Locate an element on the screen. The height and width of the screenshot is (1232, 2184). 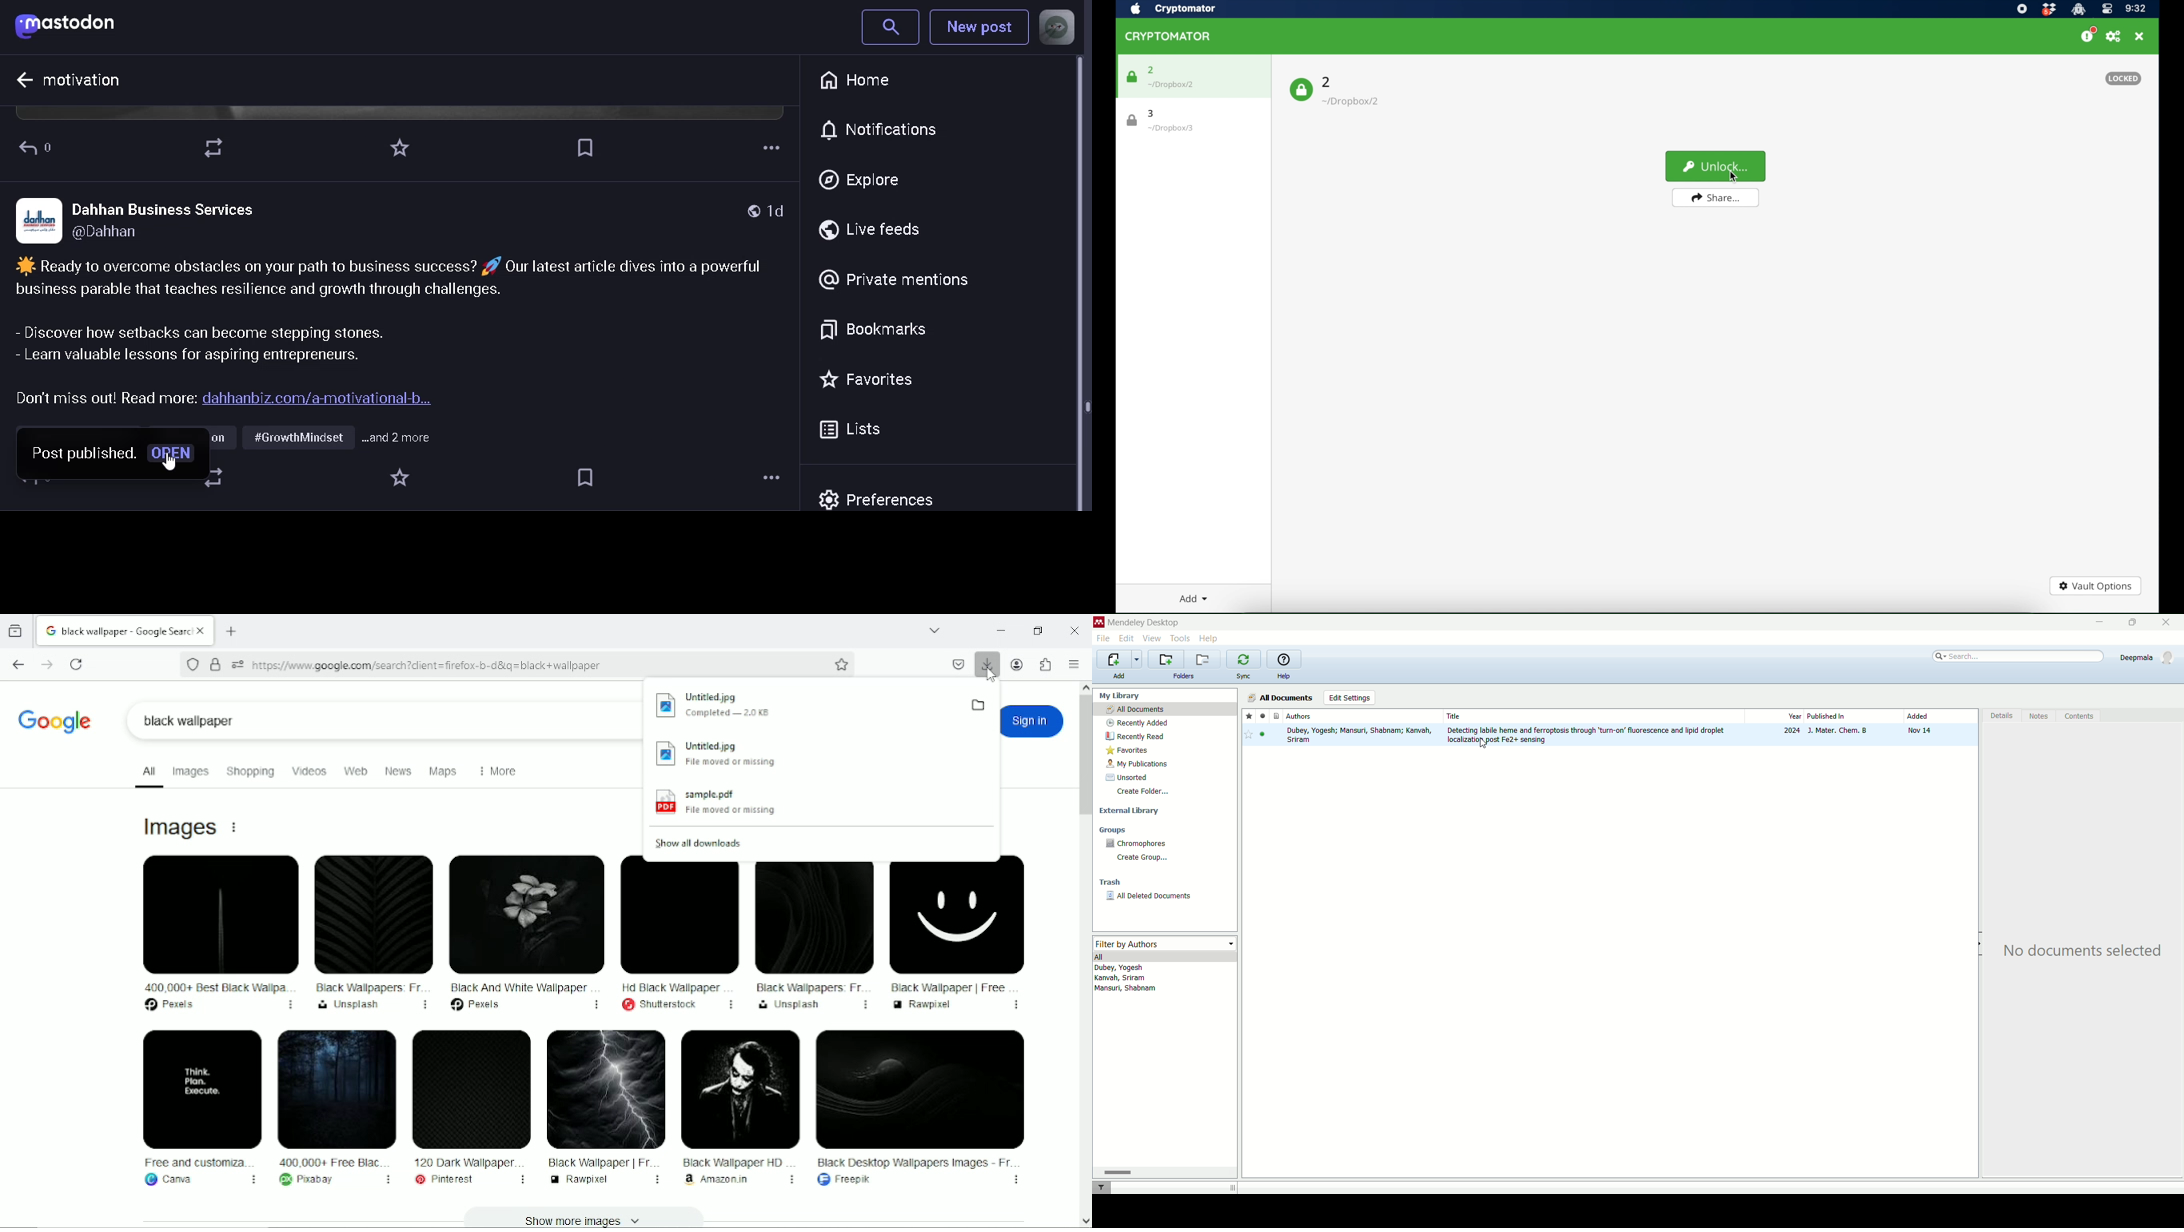
https://www.google.com/search?dient =firefox-b-d&ig=black +wallpaper is located at coordinates (427, 666).